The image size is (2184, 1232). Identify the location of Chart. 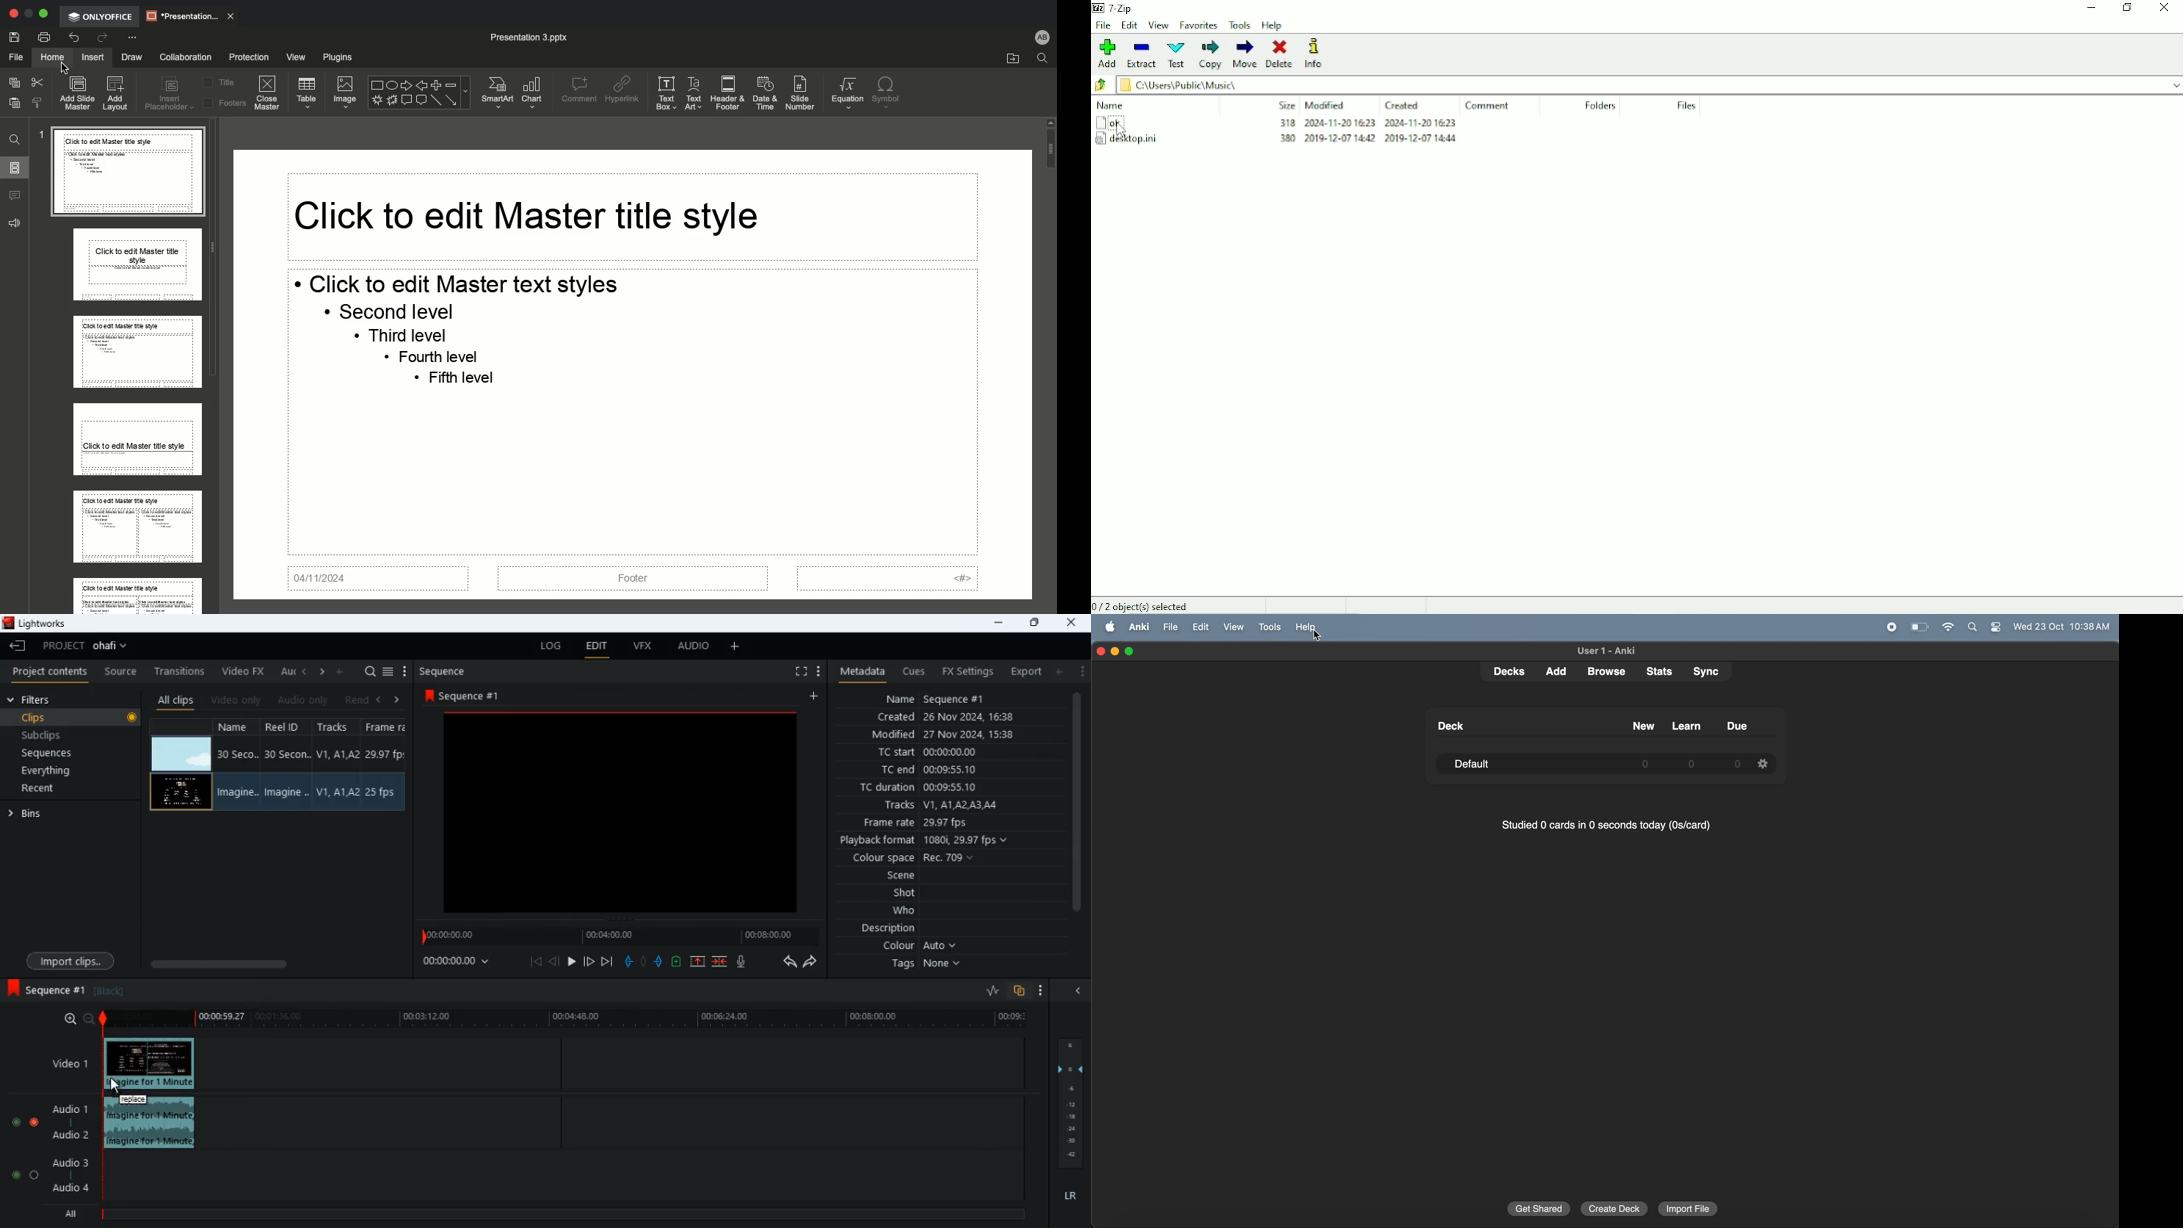
(532, 93).